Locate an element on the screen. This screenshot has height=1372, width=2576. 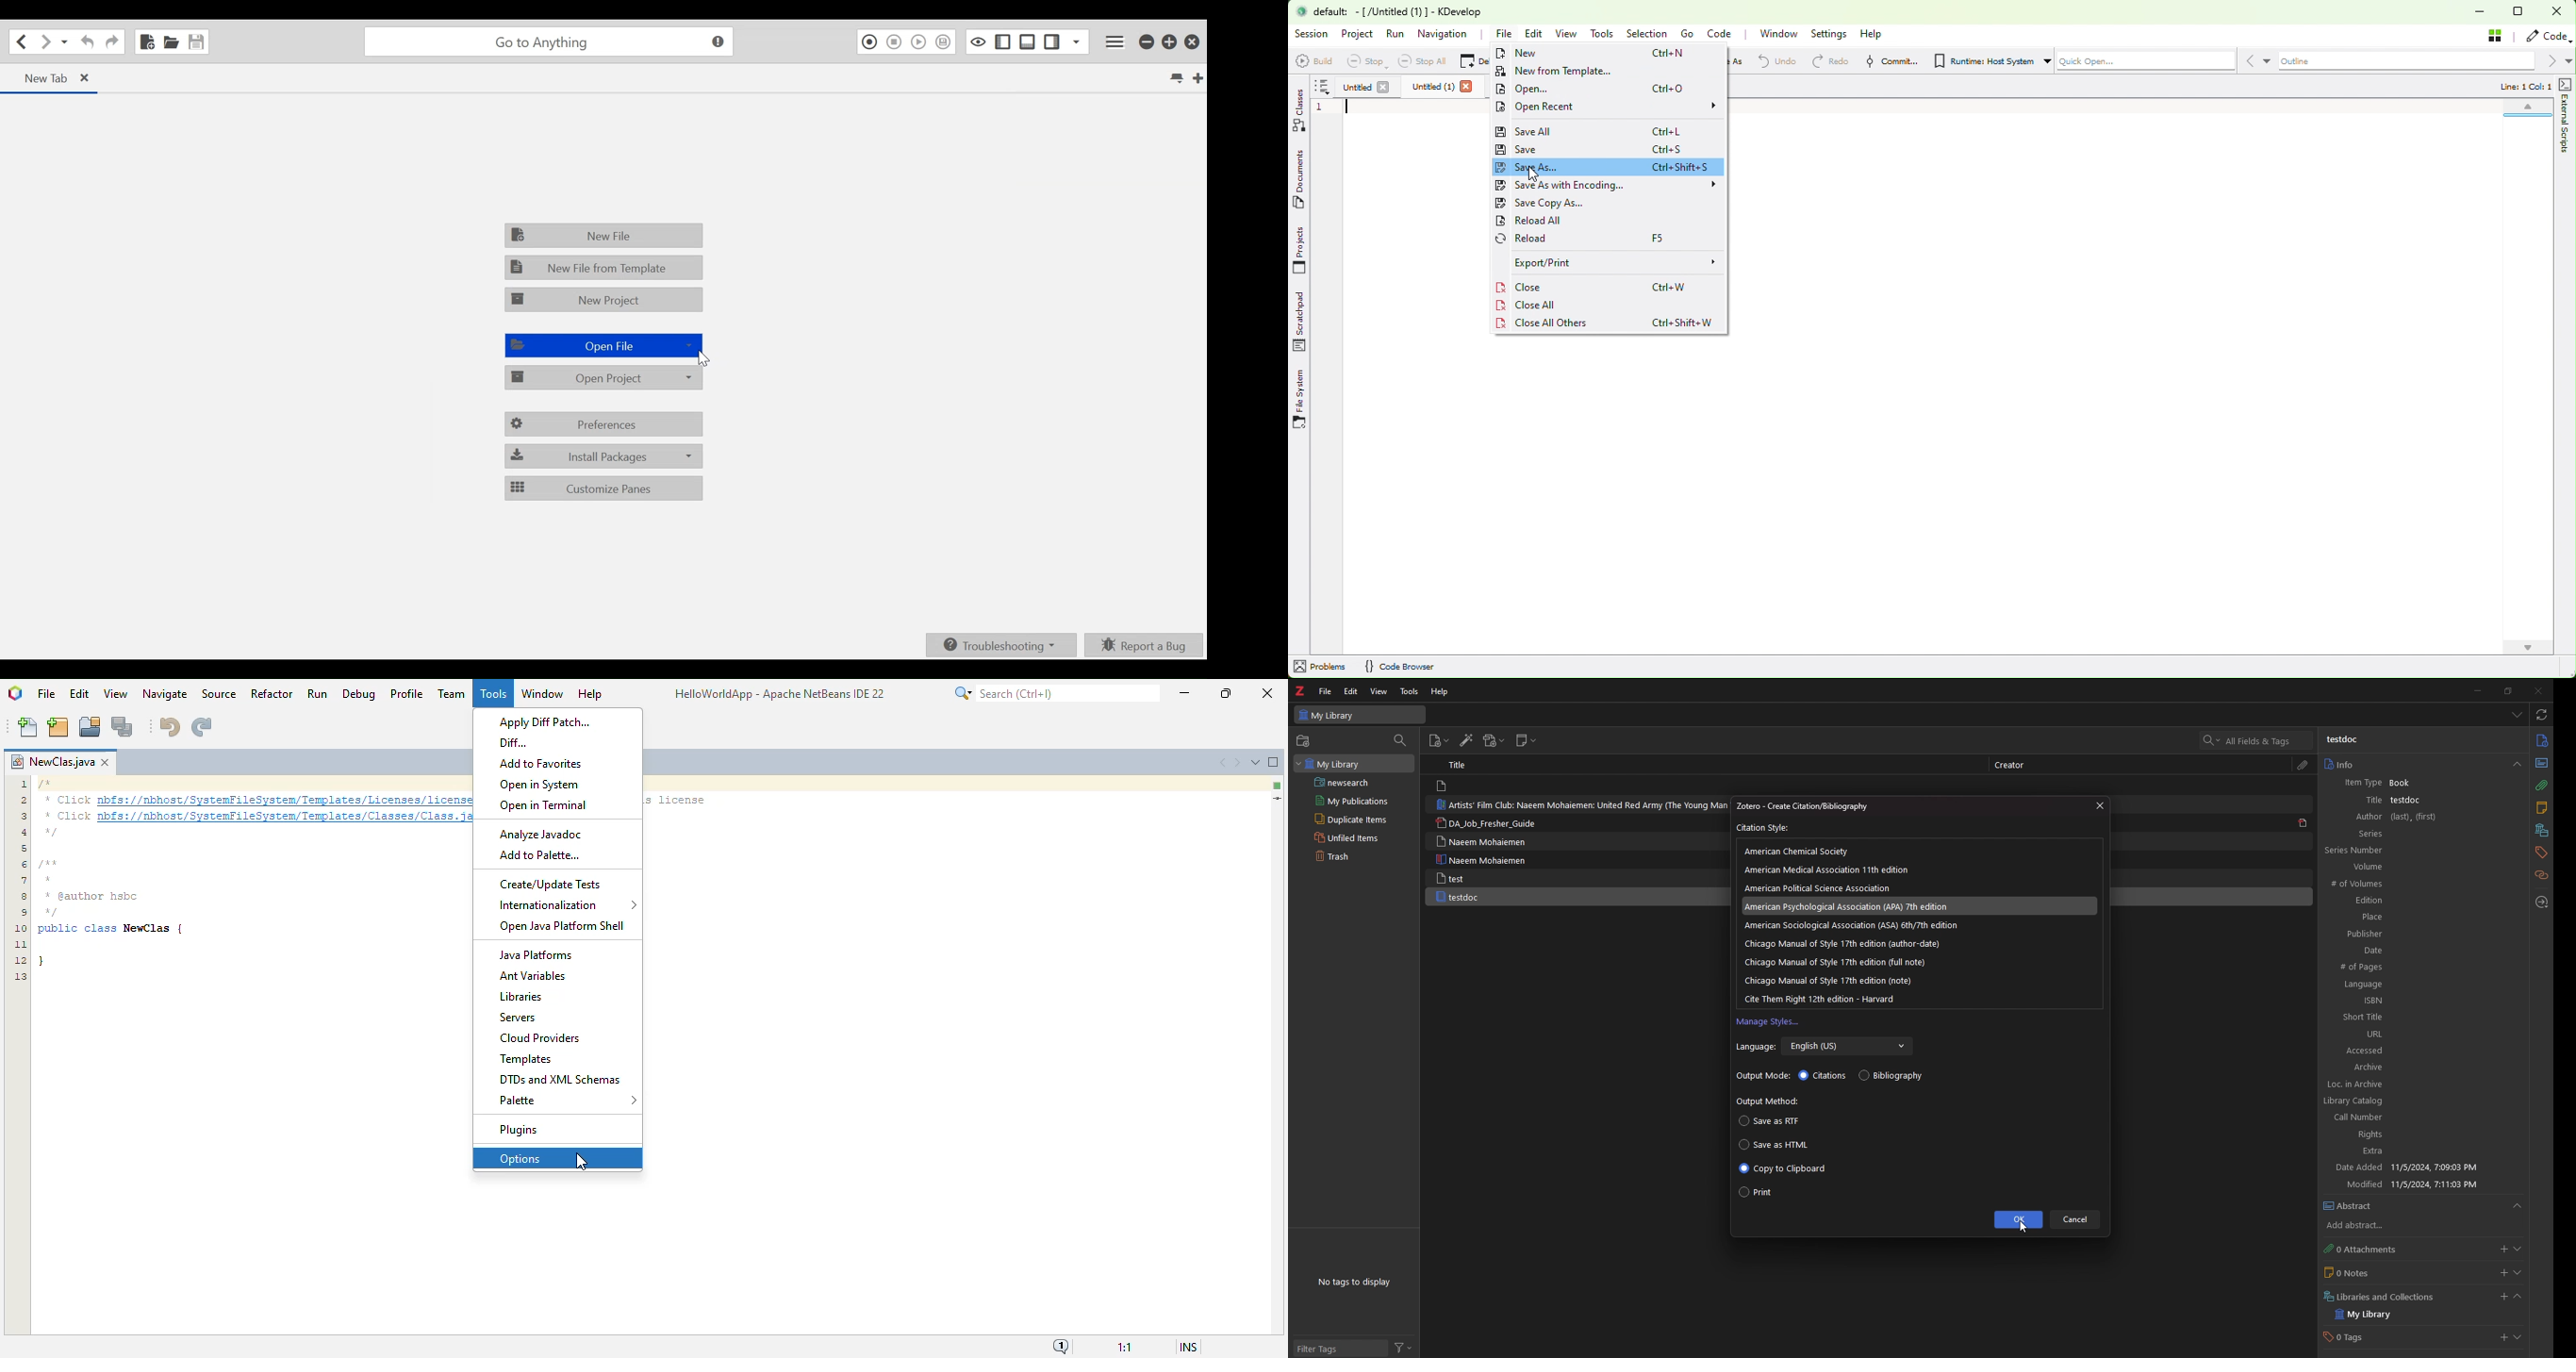
0 Tags is located at coordinates (2358, 1338).